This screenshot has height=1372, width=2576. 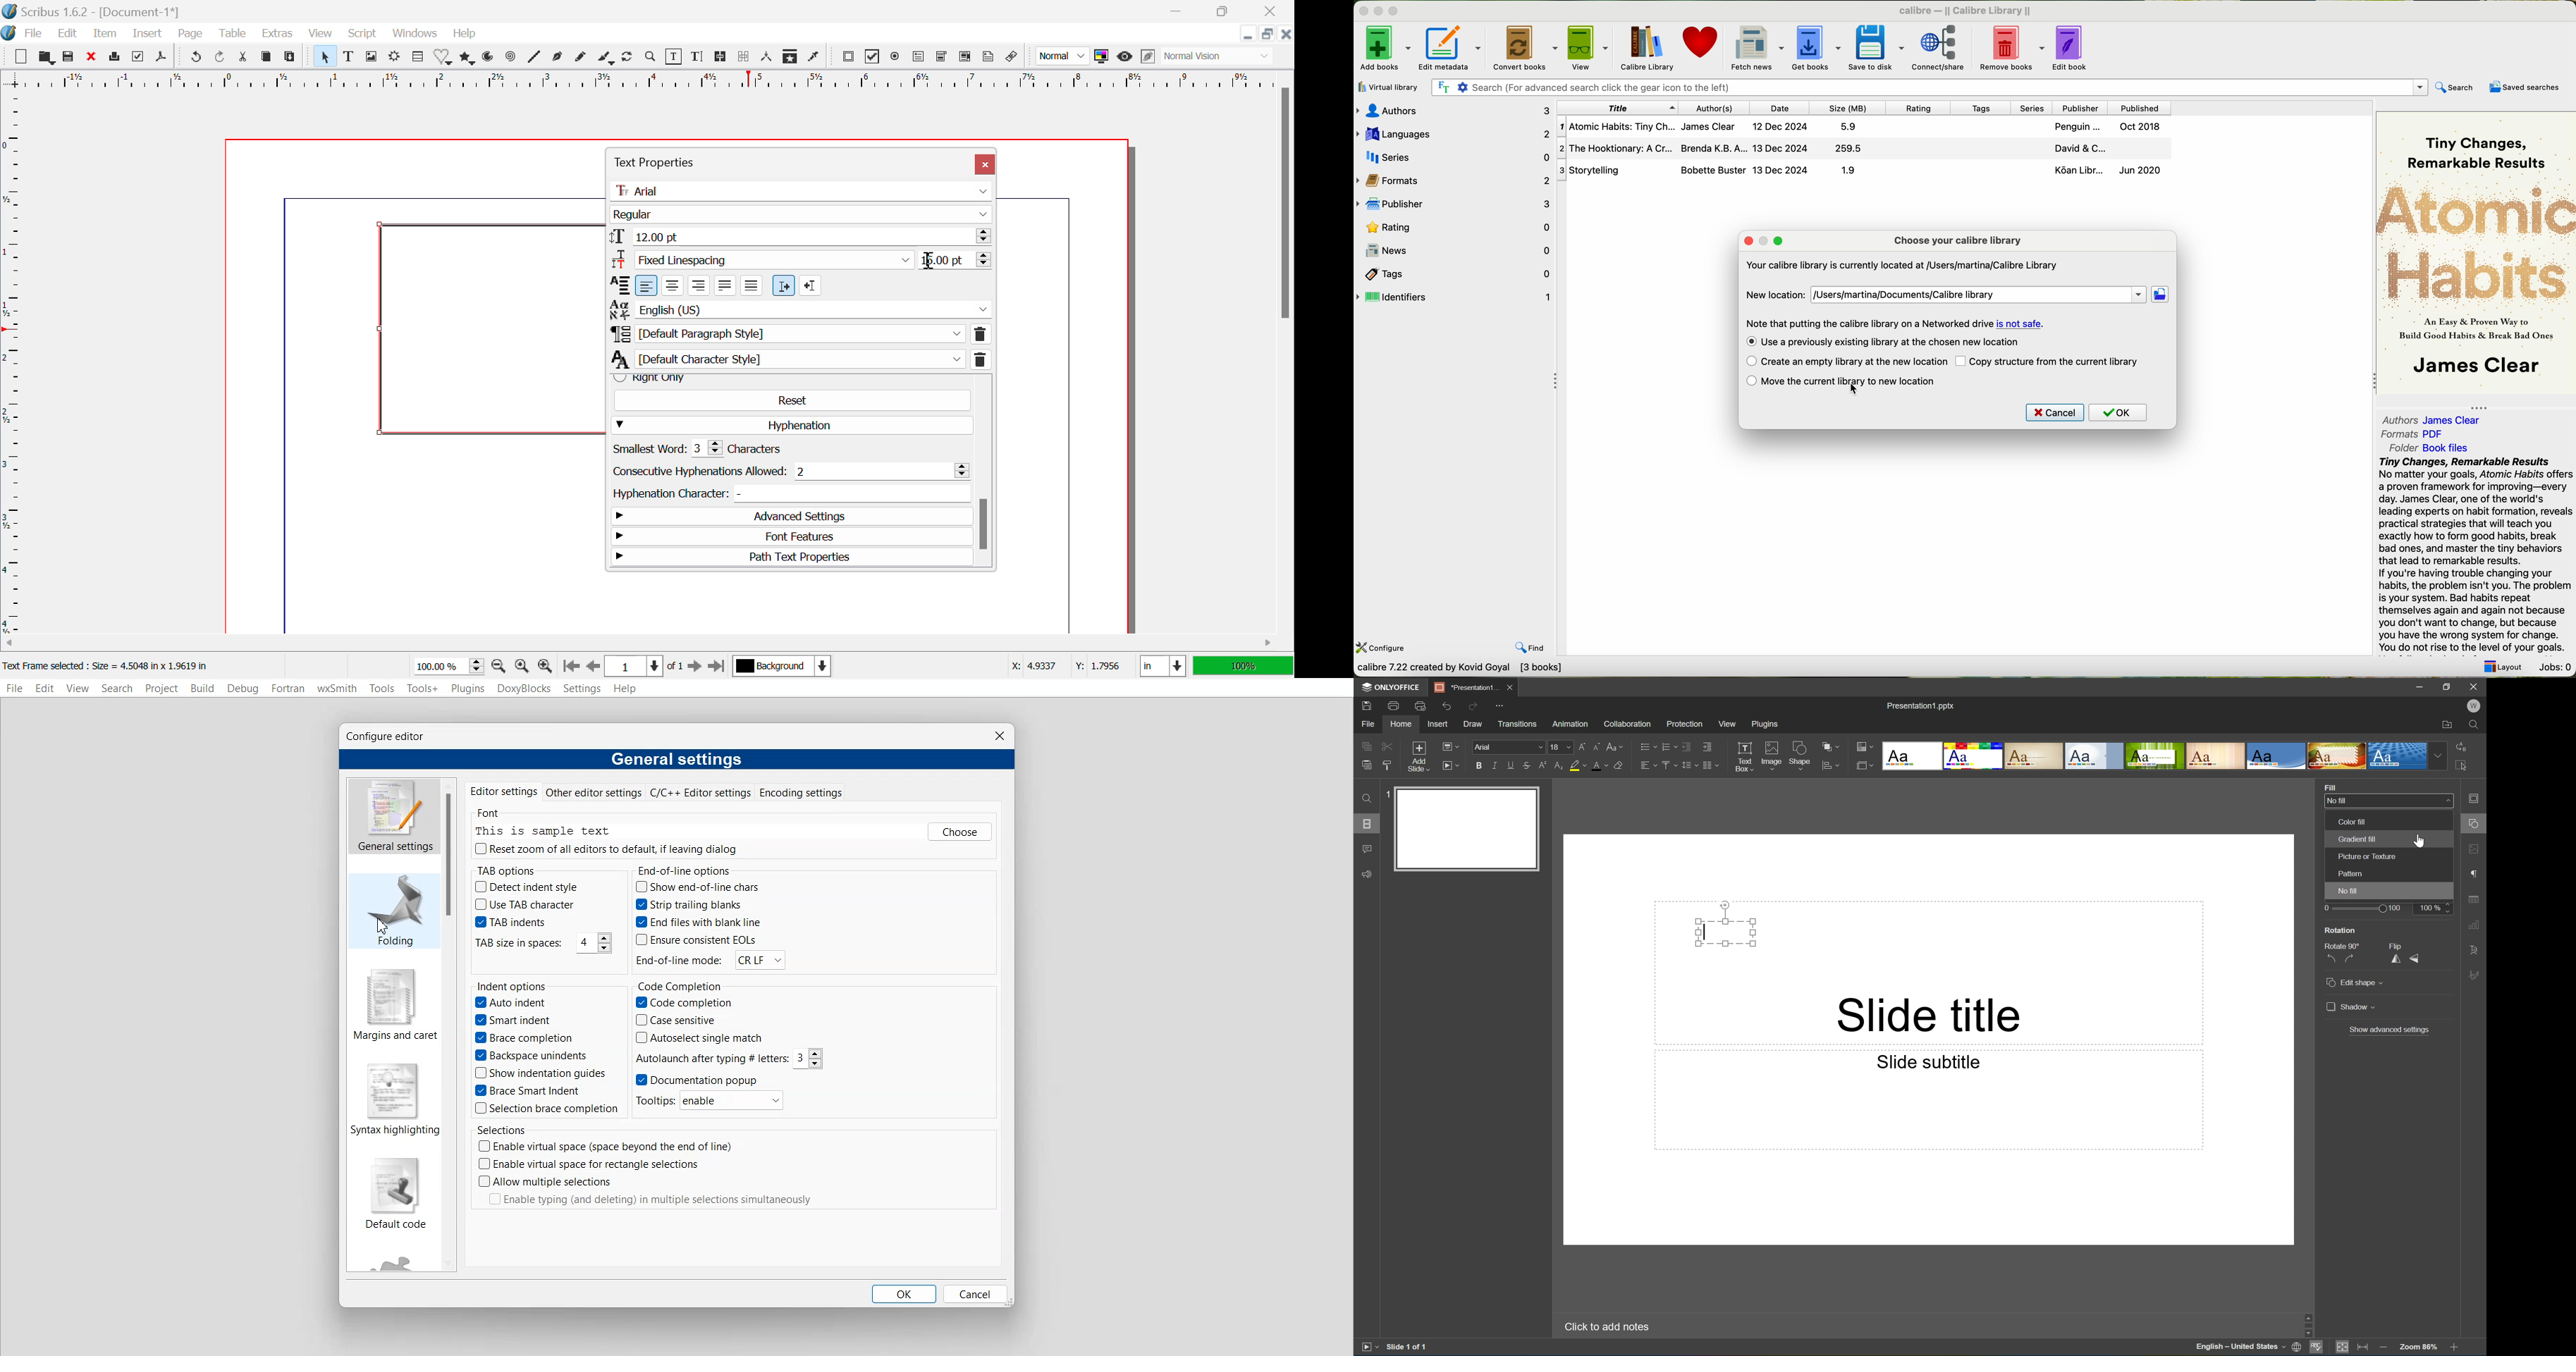 What do you see at coordinates (810, 285) in the screenshot?
I see `Right to left paragraph` at bounding box center [810, 285].